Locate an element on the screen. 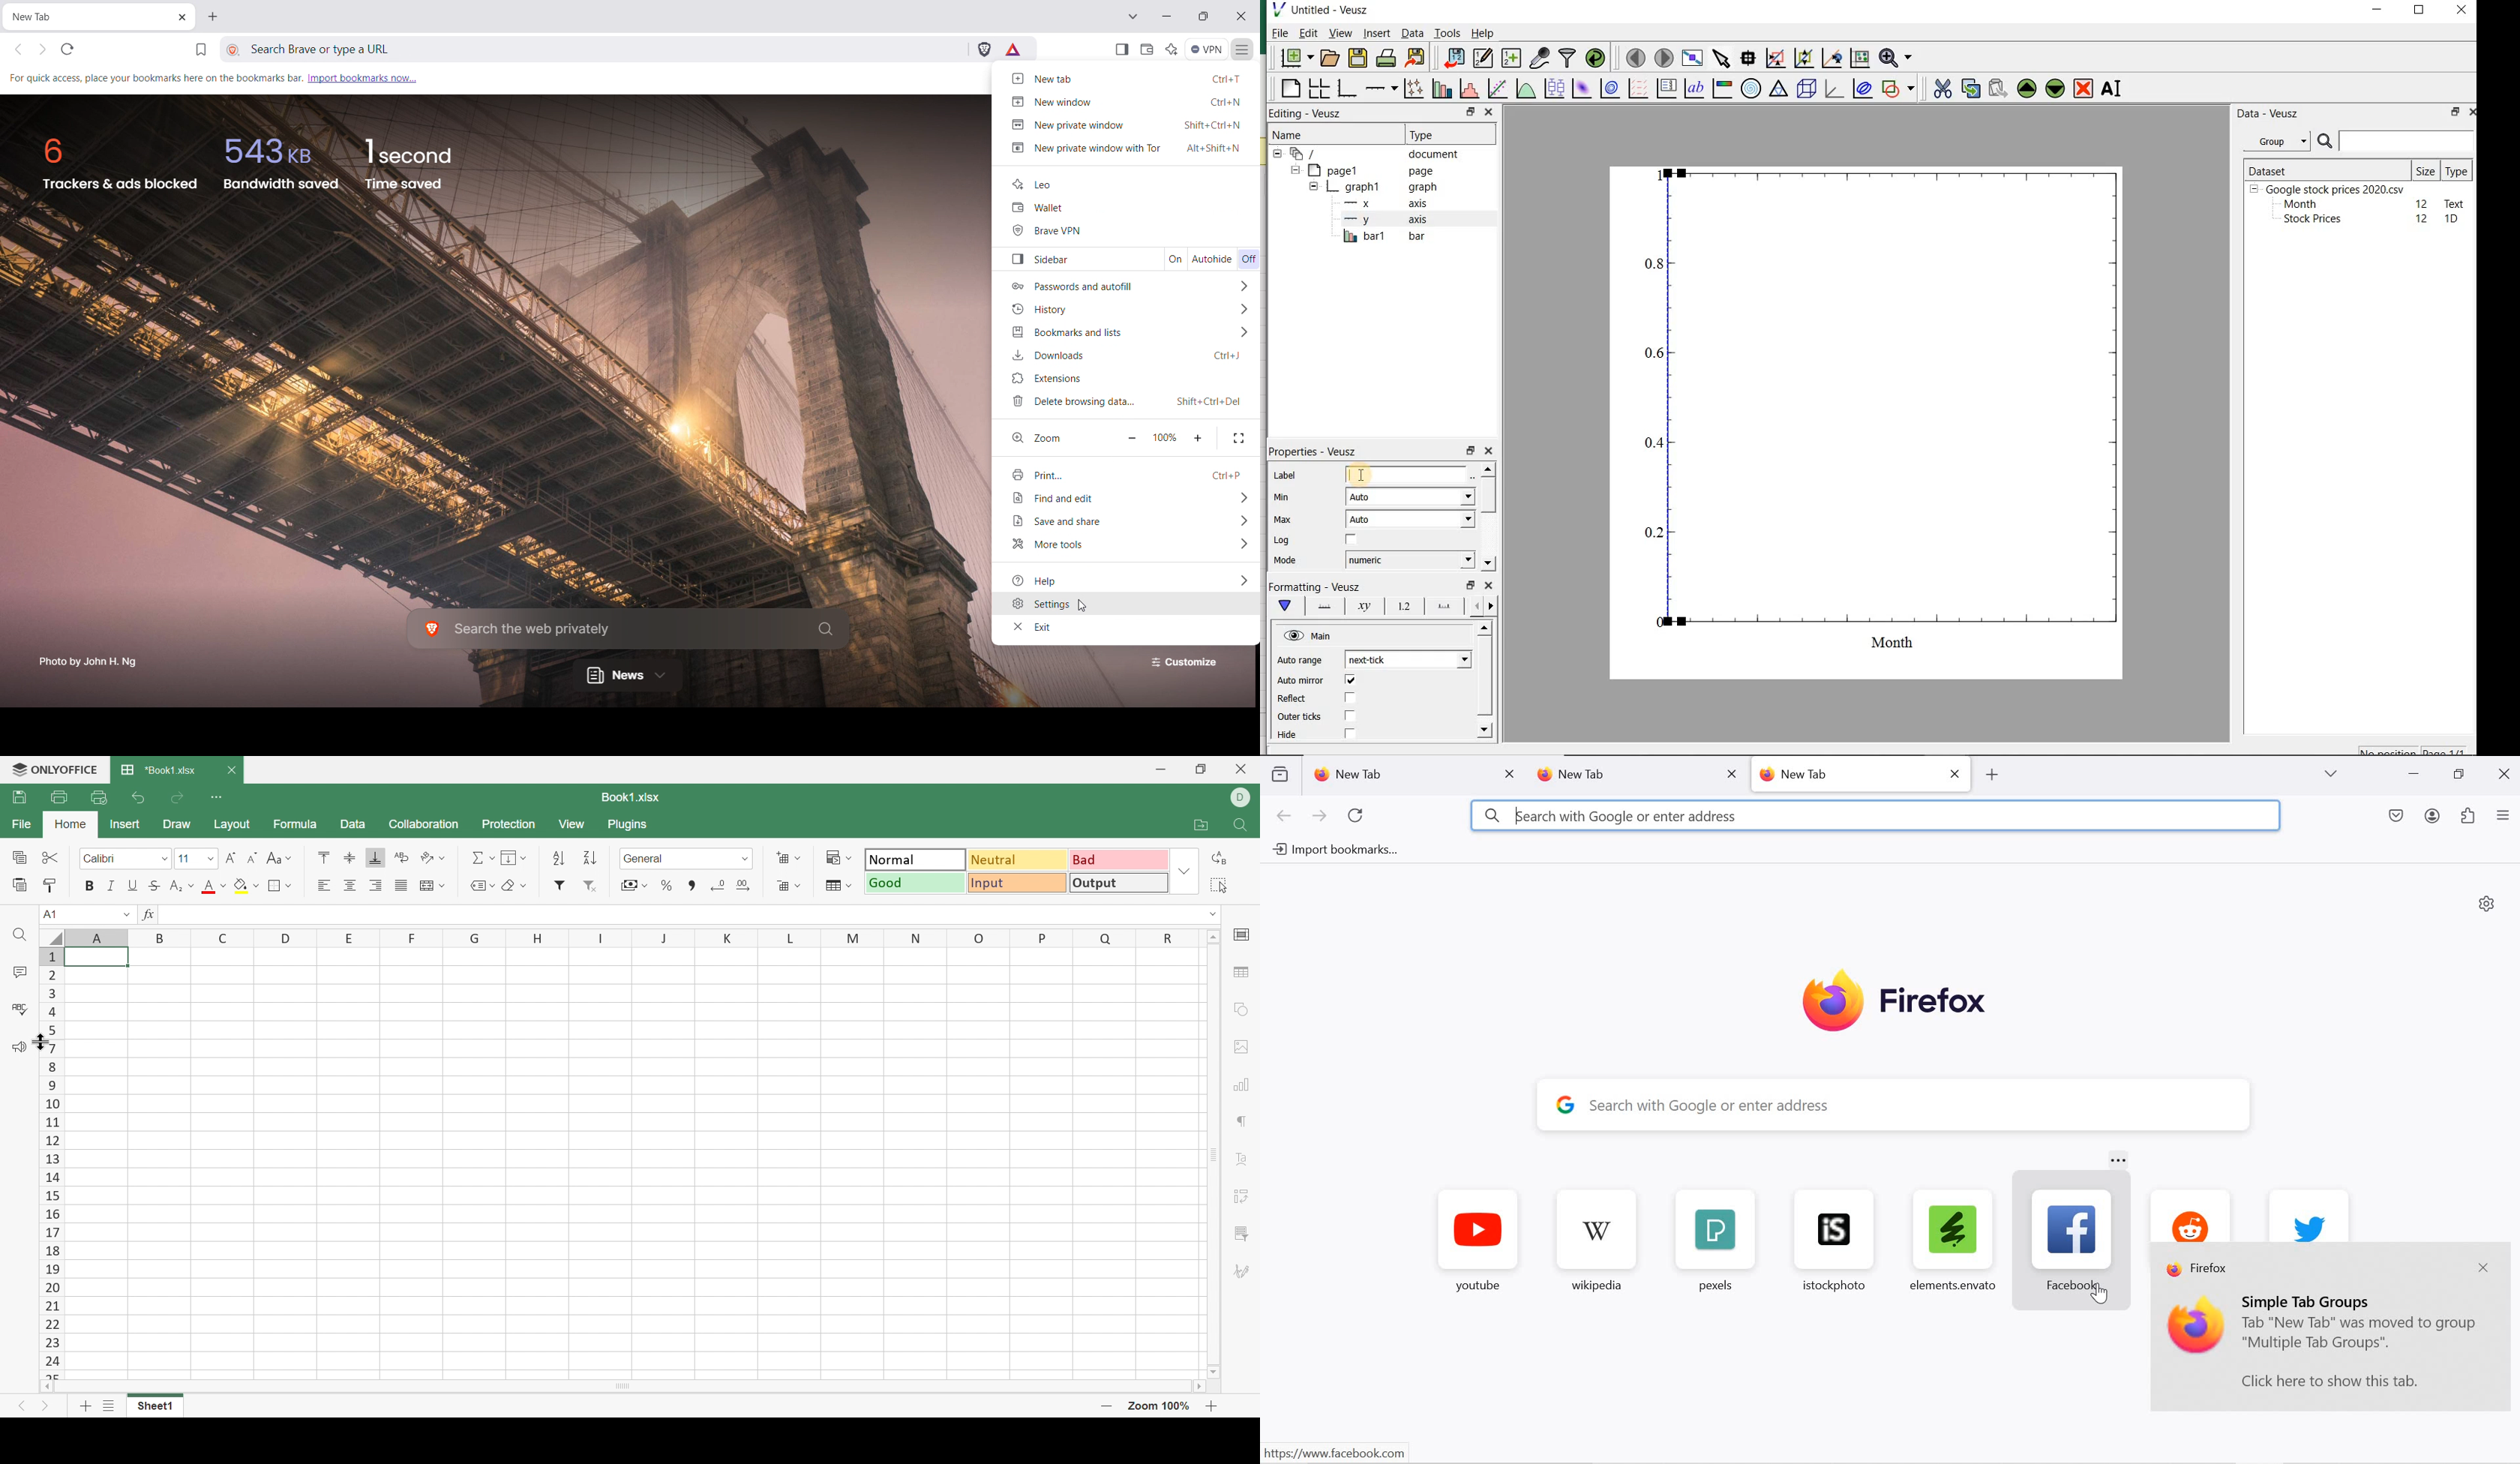  Scroll Bar is located at coordinates (621, 1387).